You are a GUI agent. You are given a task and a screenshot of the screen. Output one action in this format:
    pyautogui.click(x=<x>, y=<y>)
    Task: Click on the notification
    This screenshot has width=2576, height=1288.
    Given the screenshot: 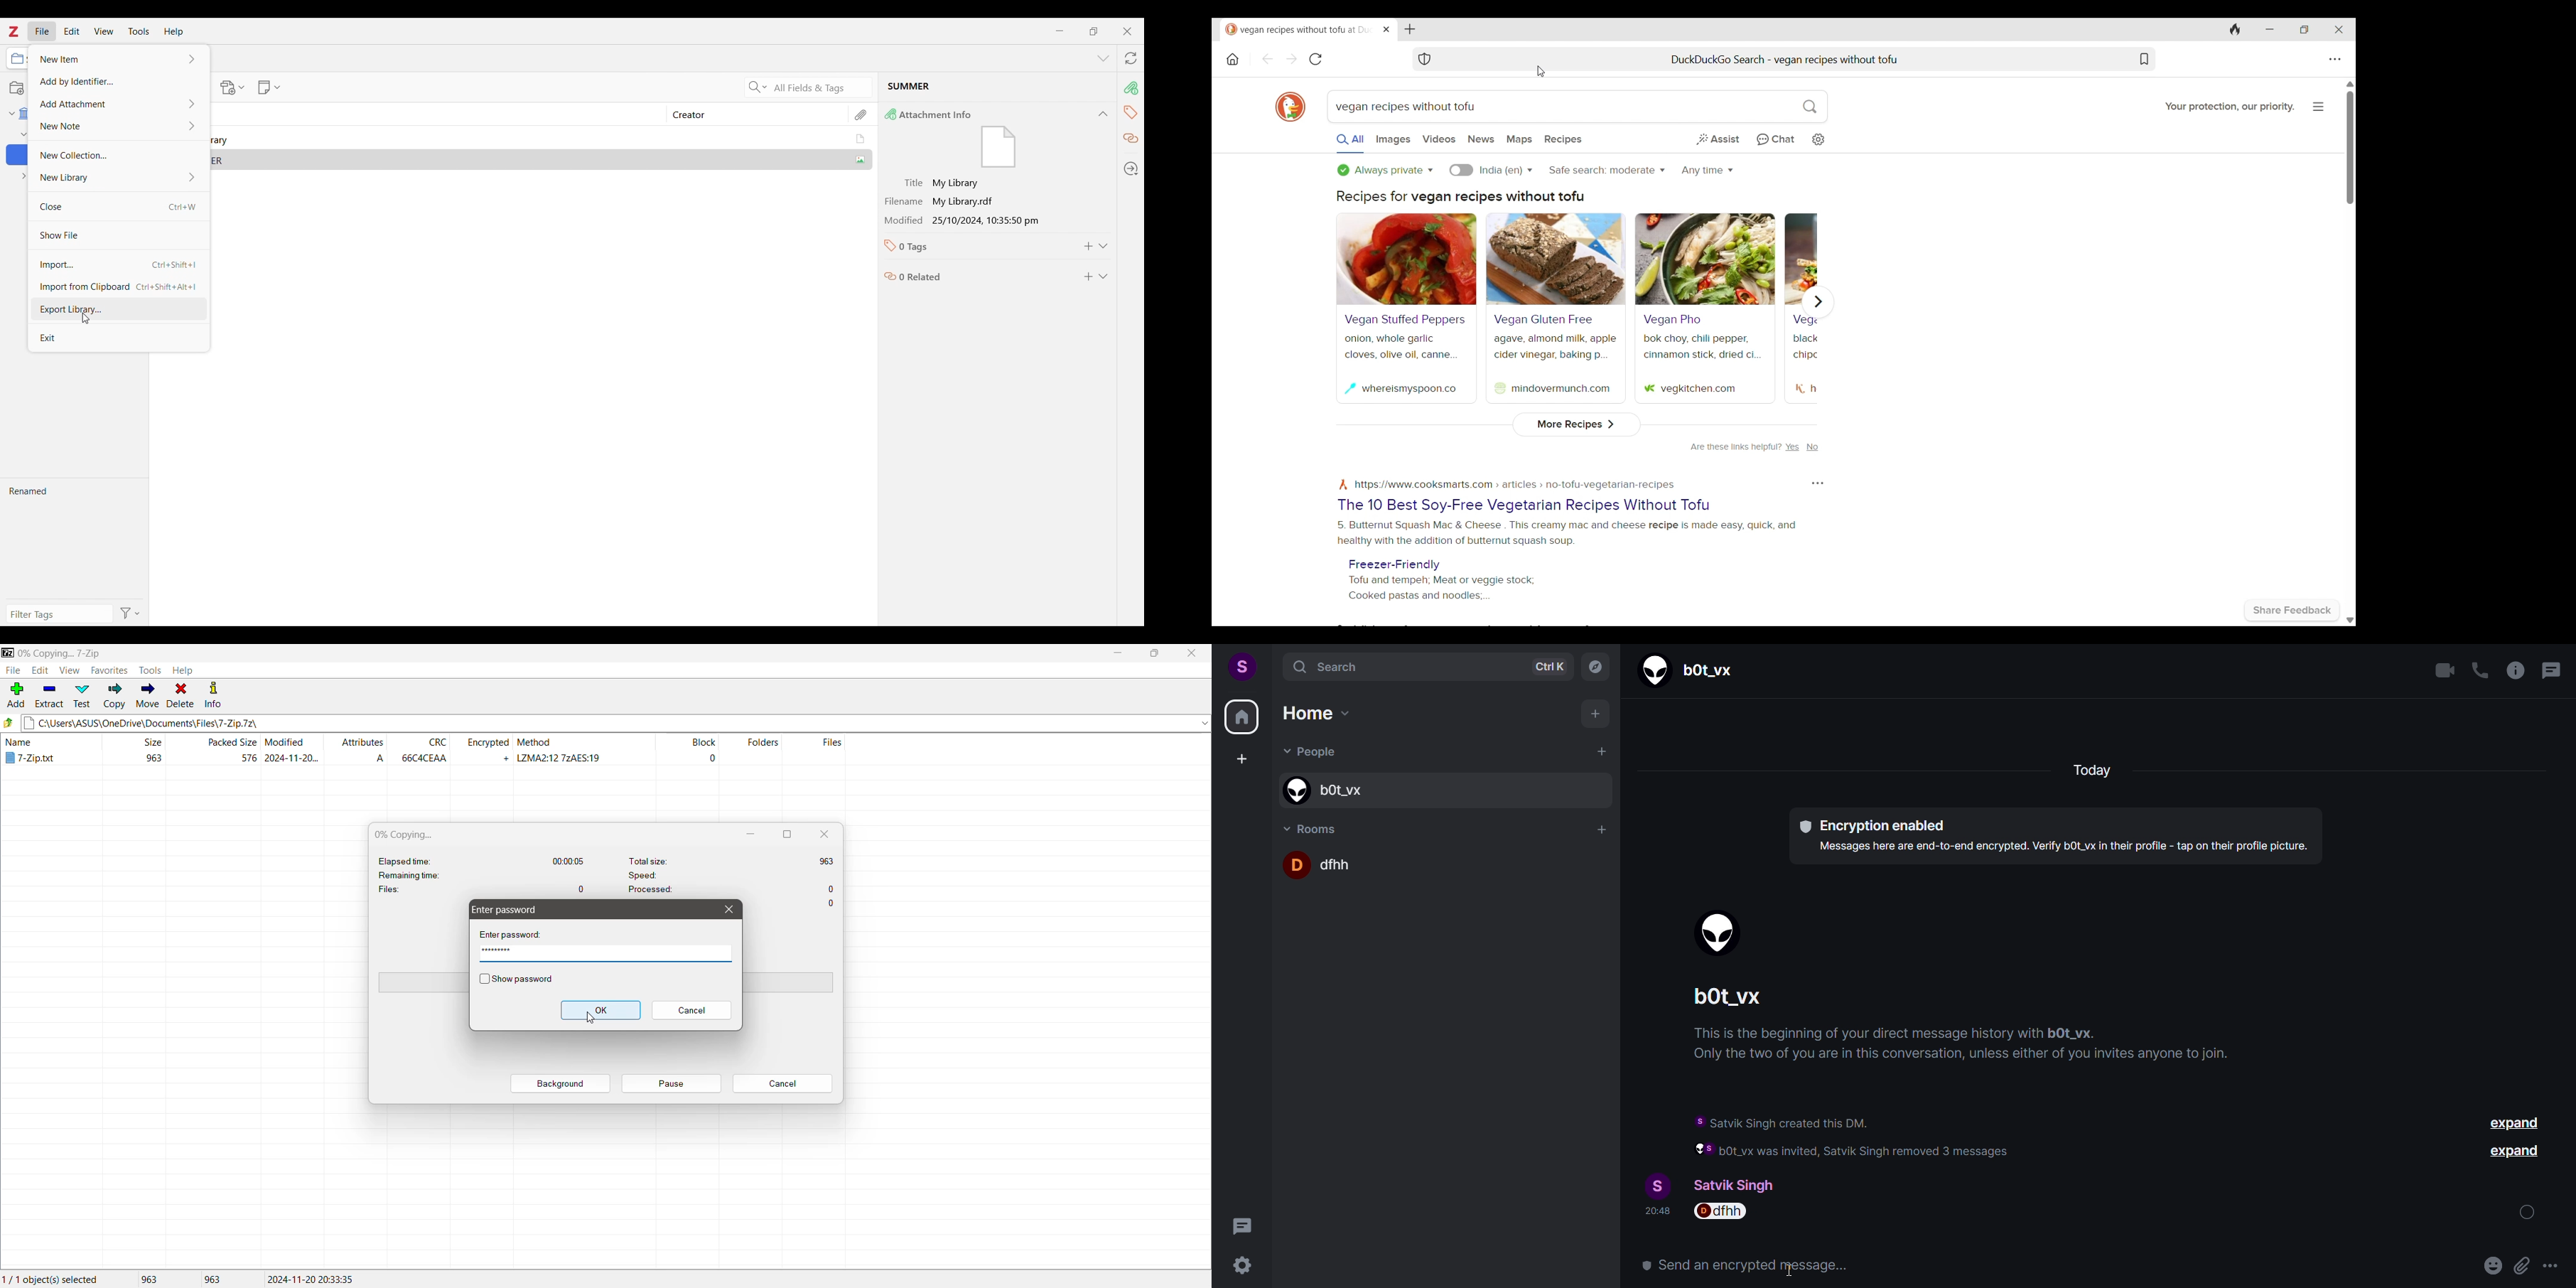 What is the action you would take?
    pyautogui.click(x=1894, y=1135)
    